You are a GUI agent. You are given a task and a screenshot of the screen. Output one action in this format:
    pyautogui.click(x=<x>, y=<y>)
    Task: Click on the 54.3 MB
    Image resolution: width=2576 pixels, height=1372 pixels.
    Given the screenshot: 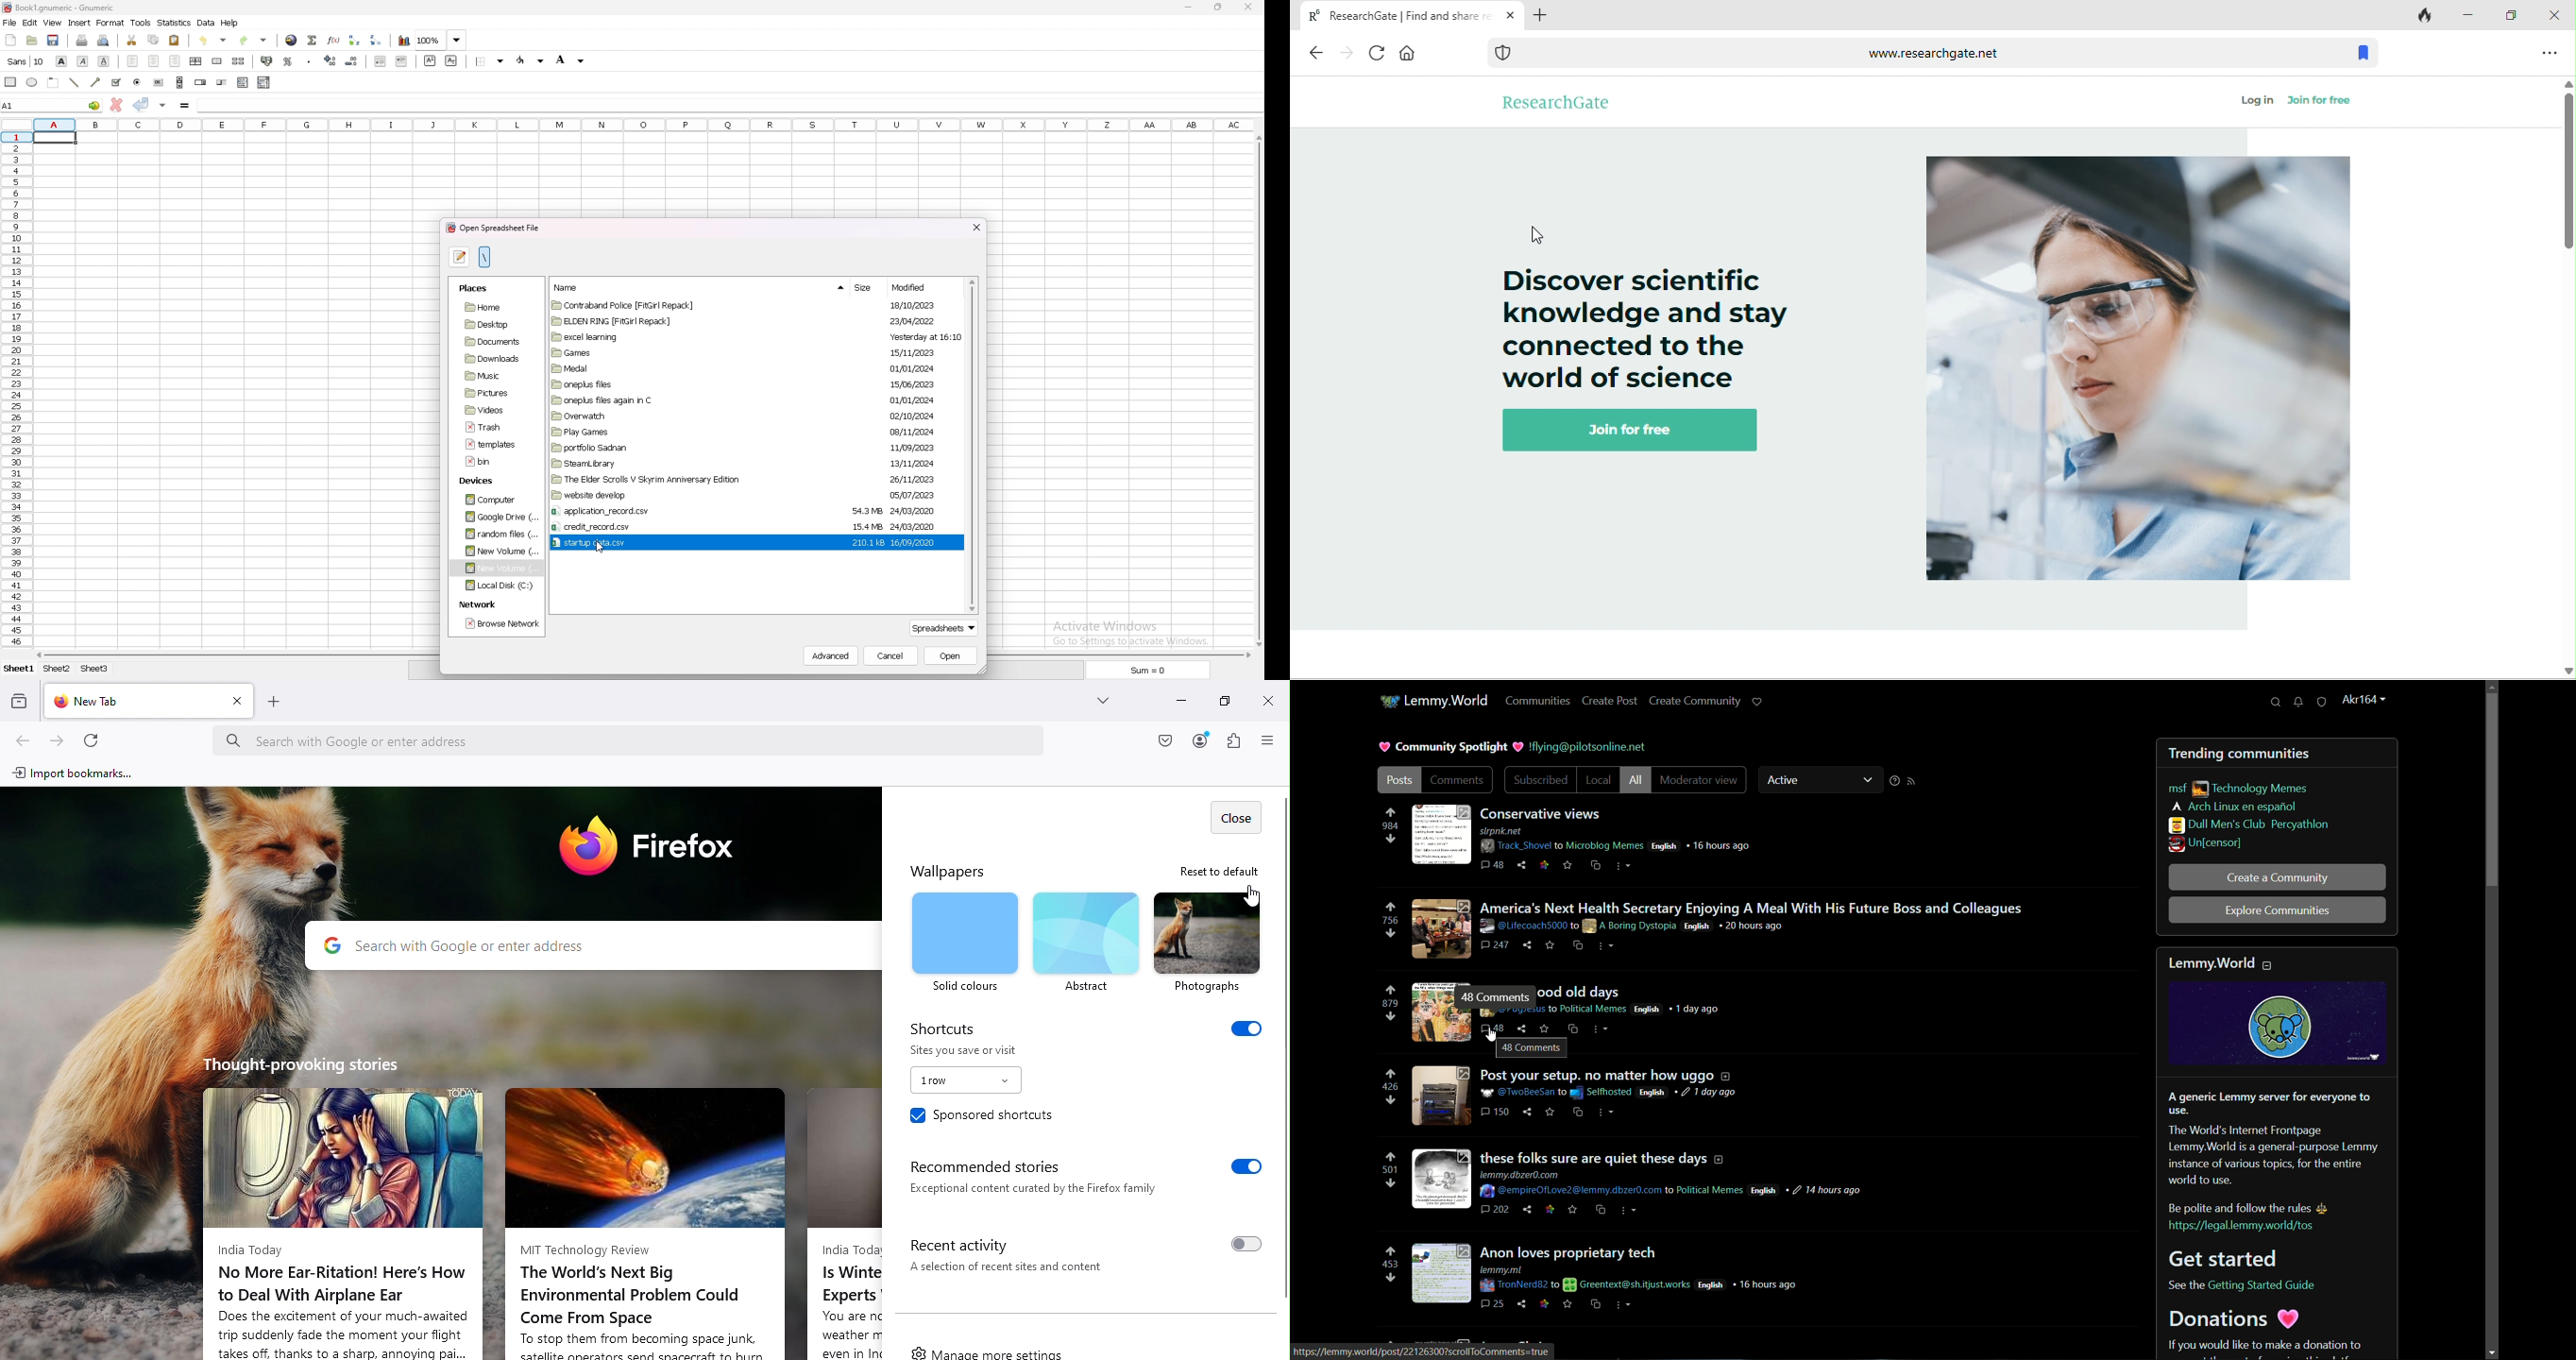 What is the action you would take?
    pyautogui.click(x=864, y=511)
    